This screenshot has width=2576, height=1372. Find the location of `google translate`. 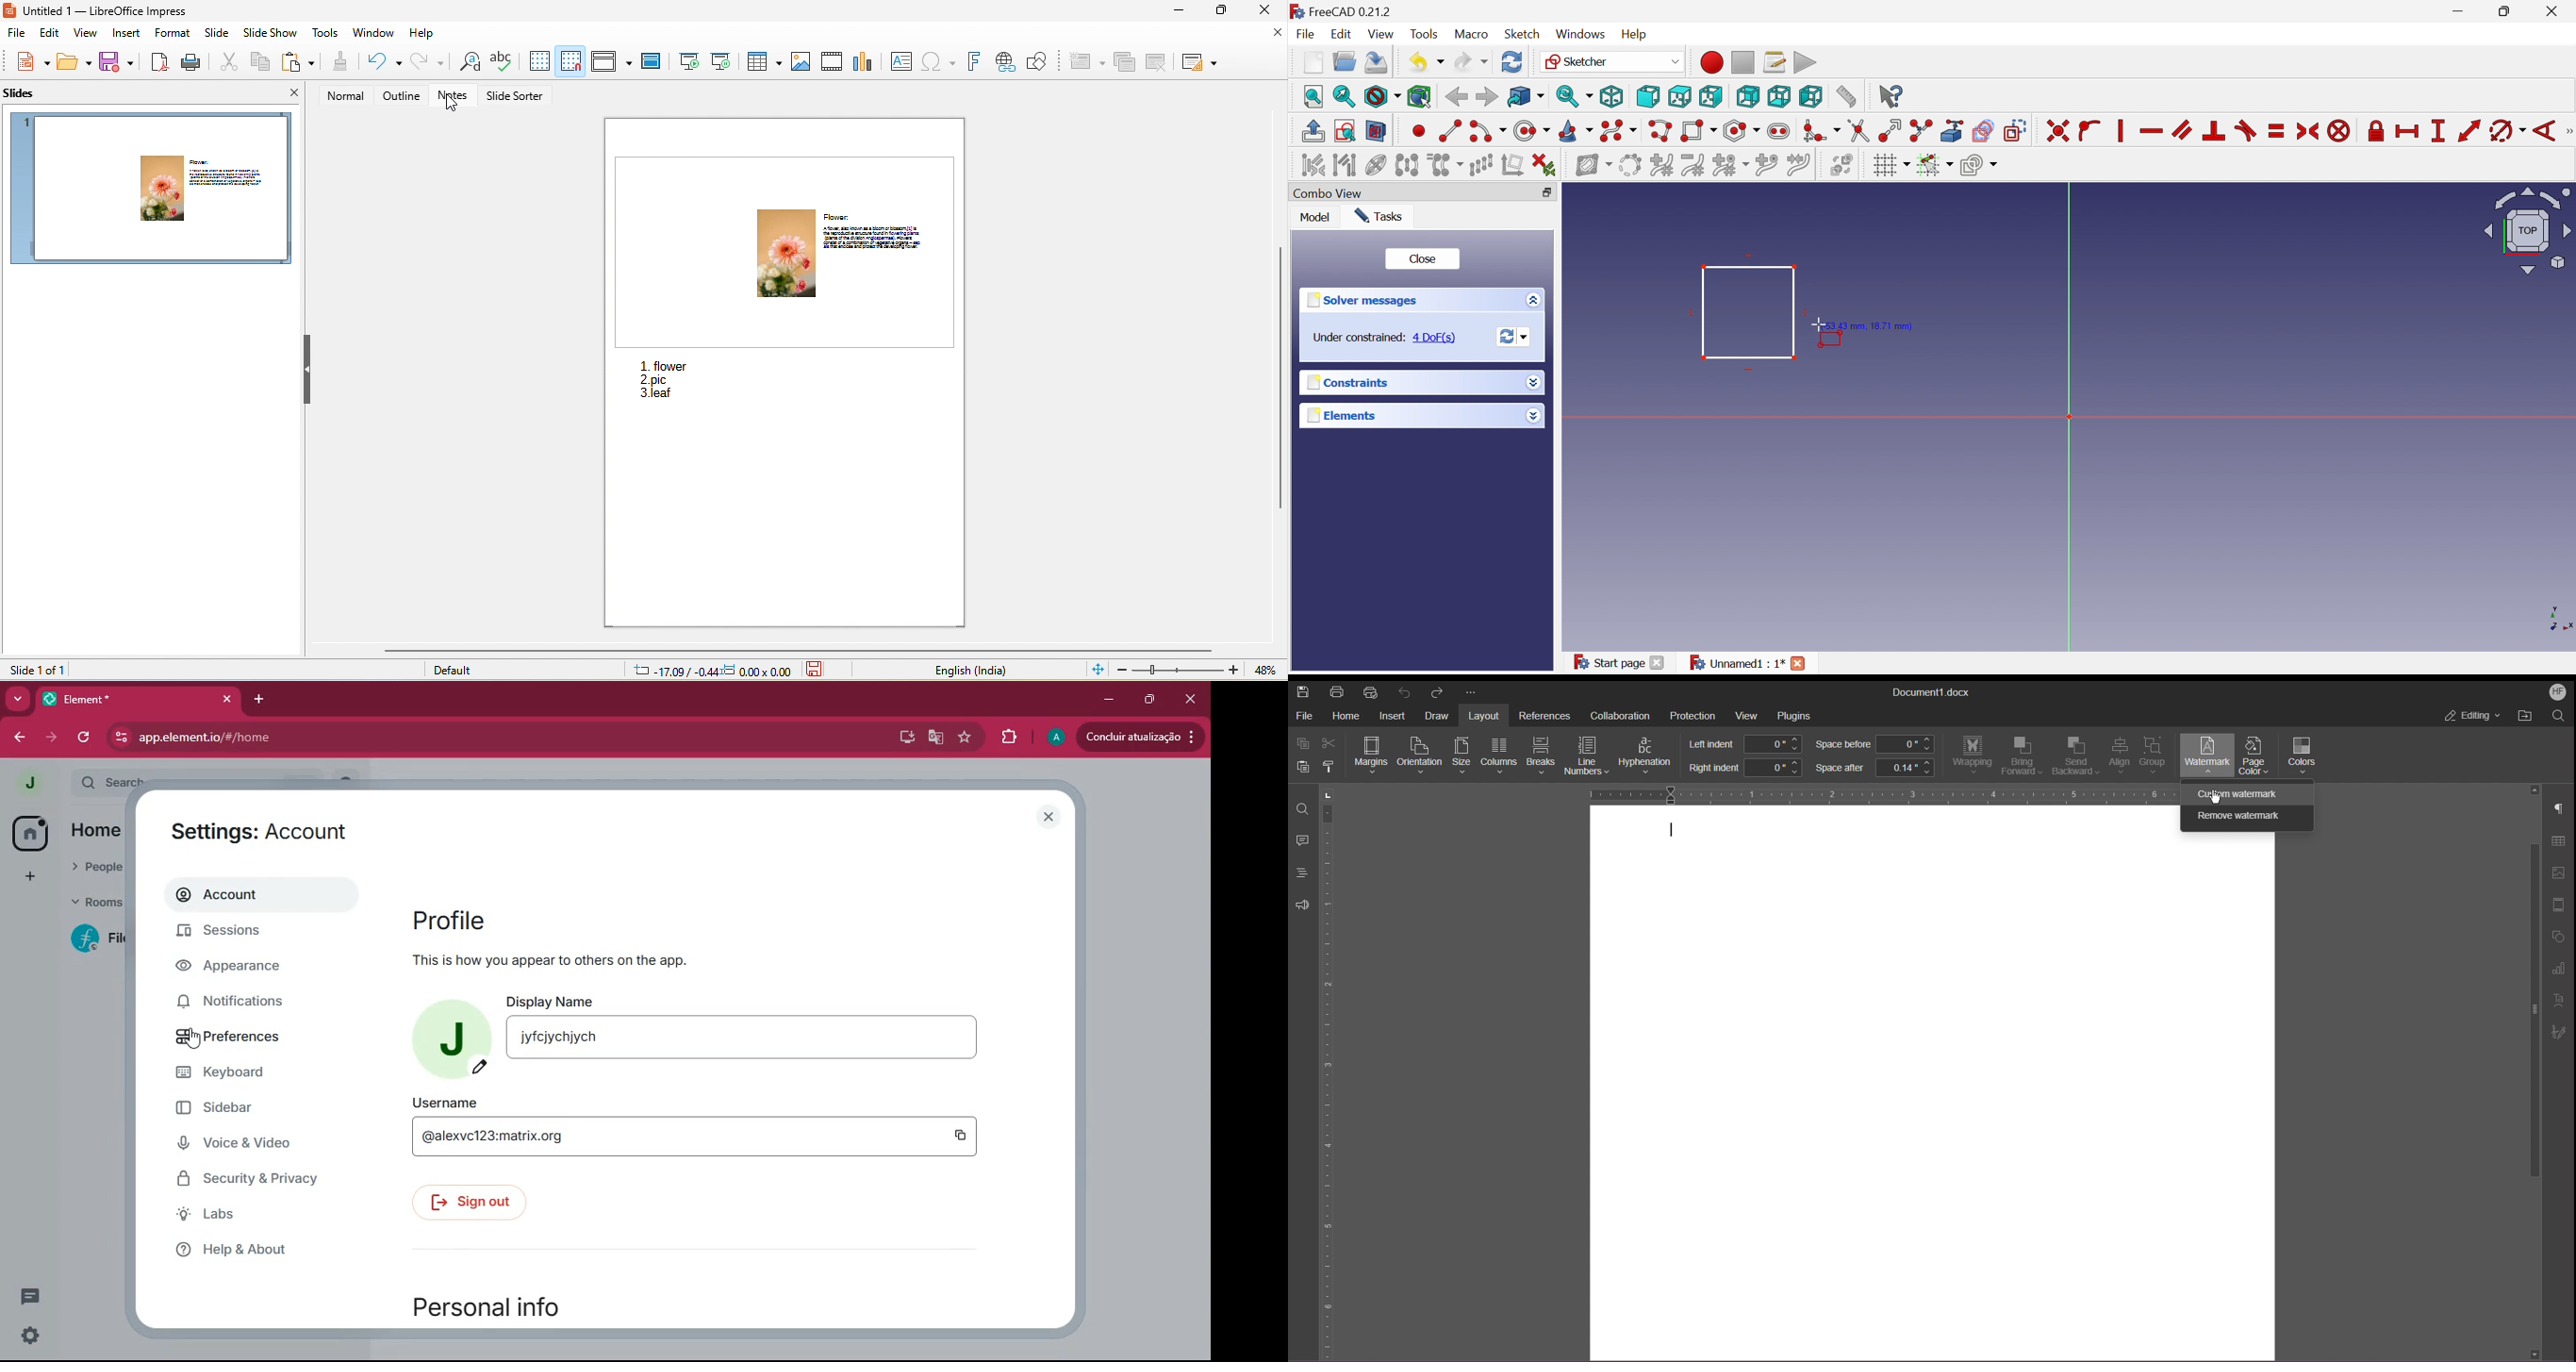

google translate is located at coordinates (934, 737).